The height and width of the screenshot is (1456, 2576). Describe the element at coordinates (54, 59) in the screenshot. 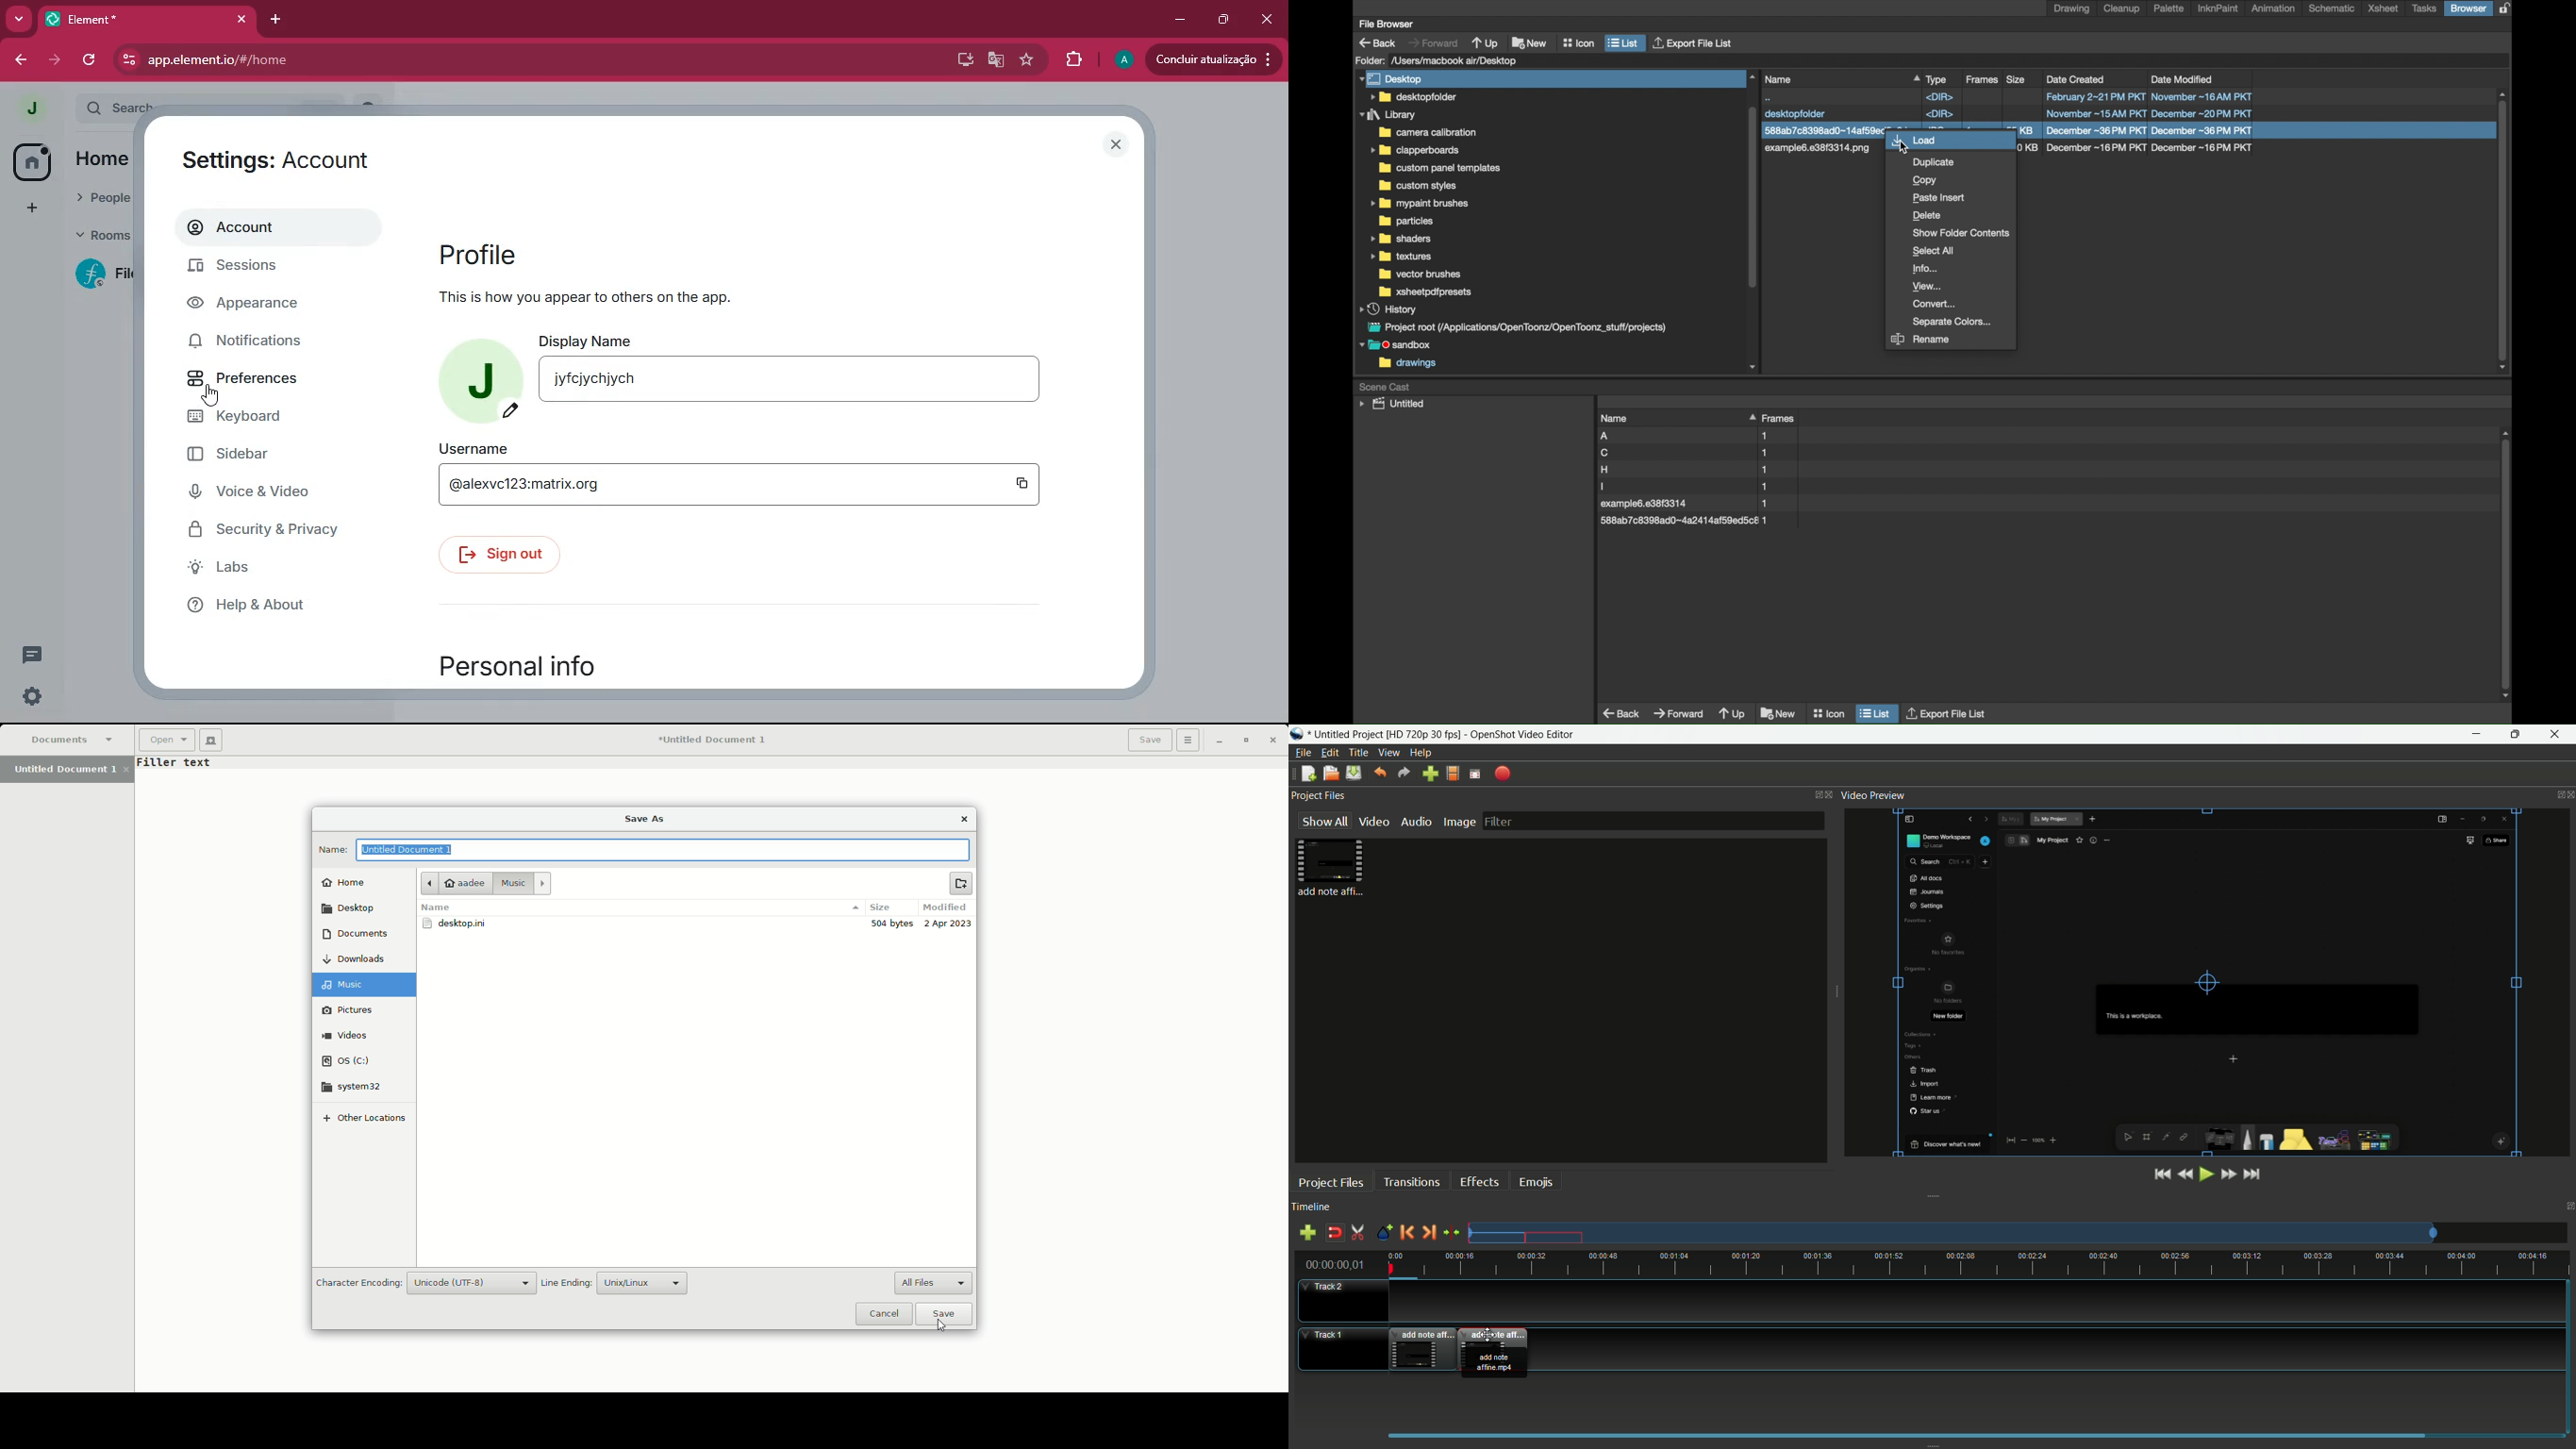

I see `forward` at that location.